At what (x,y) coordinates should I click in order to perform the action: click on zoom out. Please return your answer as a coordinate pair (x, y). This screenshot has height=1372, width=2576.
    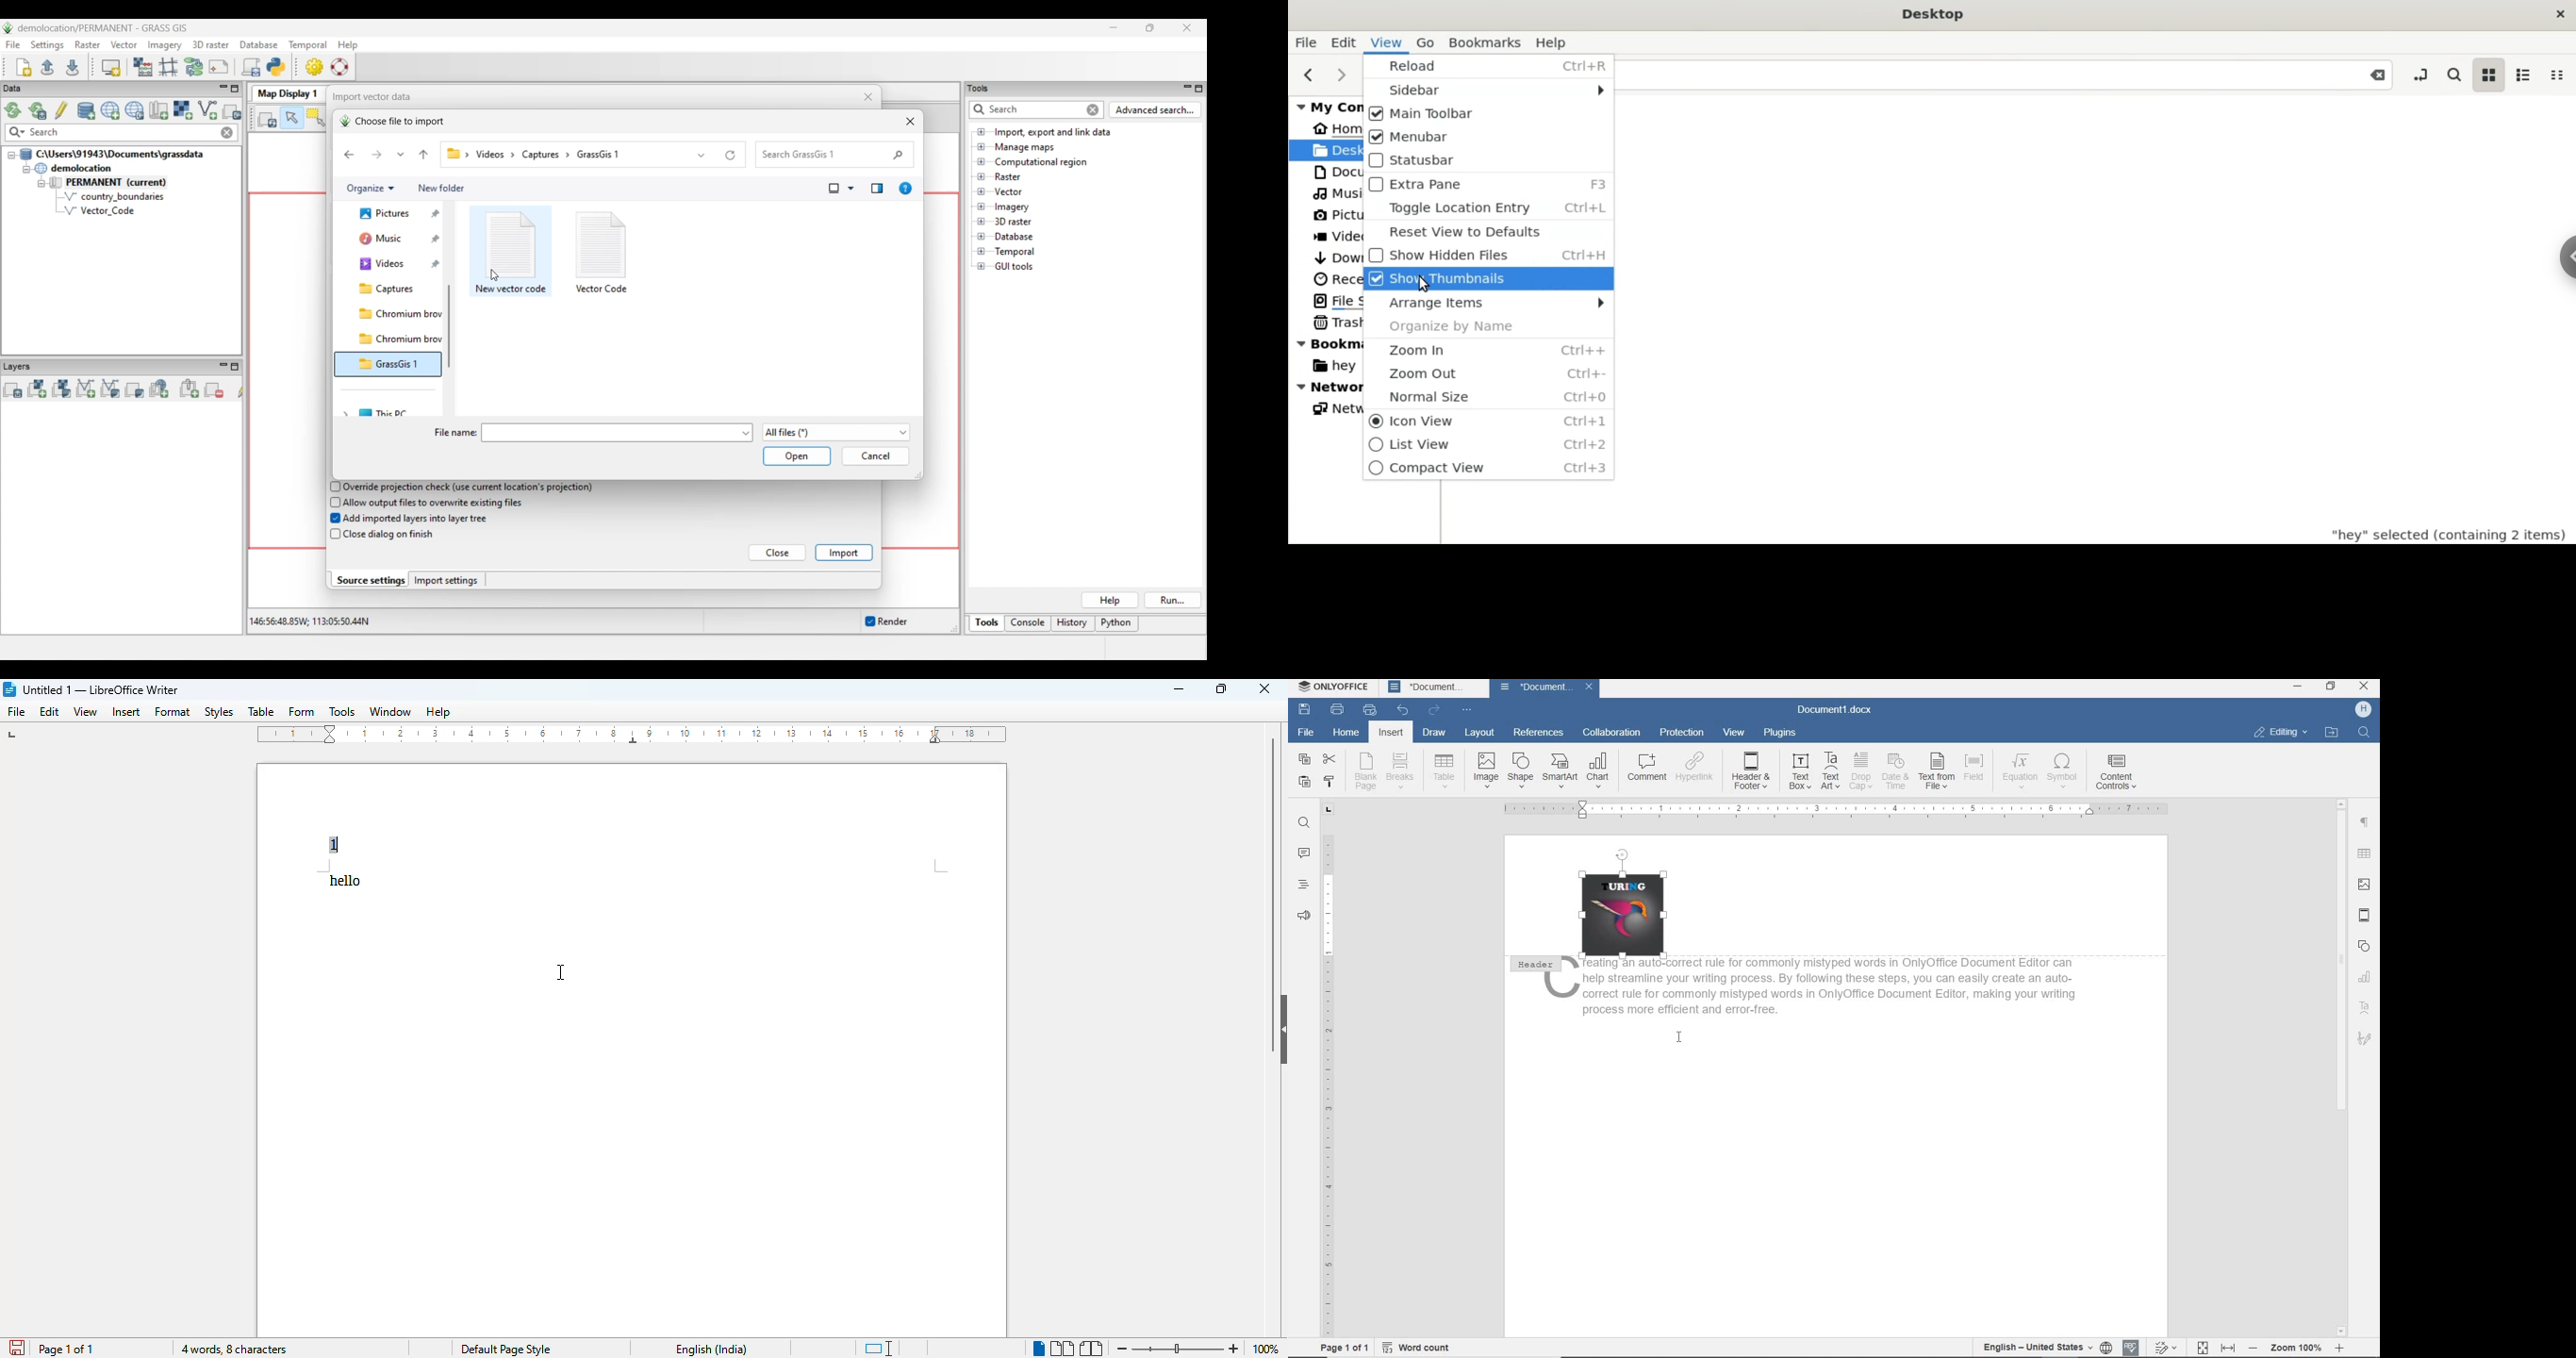
    Looking at the image, I should click on (1122, 1348).